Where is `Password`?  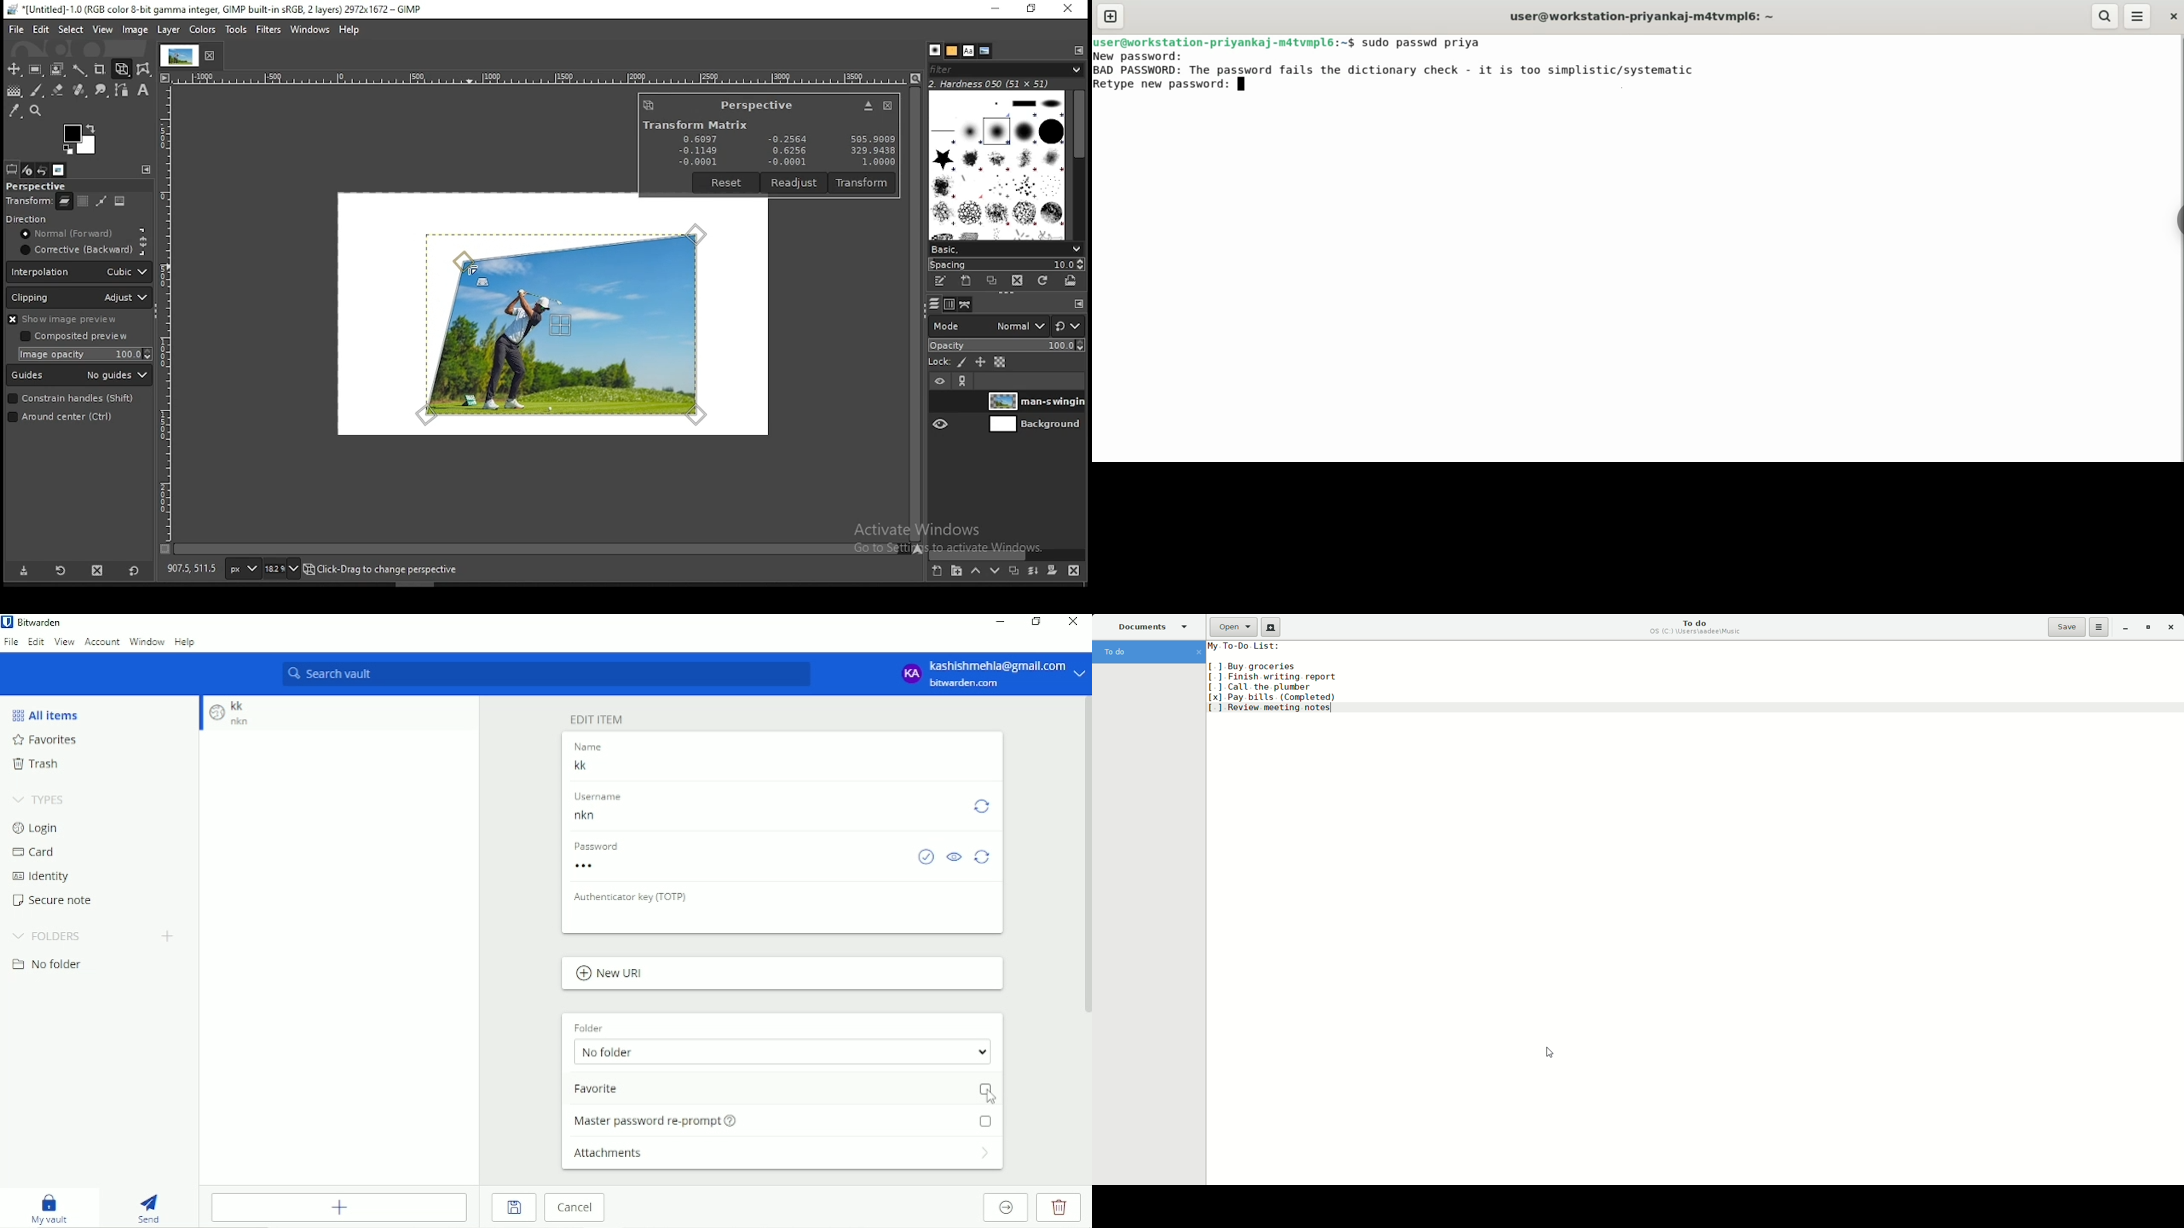
Password is located at coordinates (604, 864).